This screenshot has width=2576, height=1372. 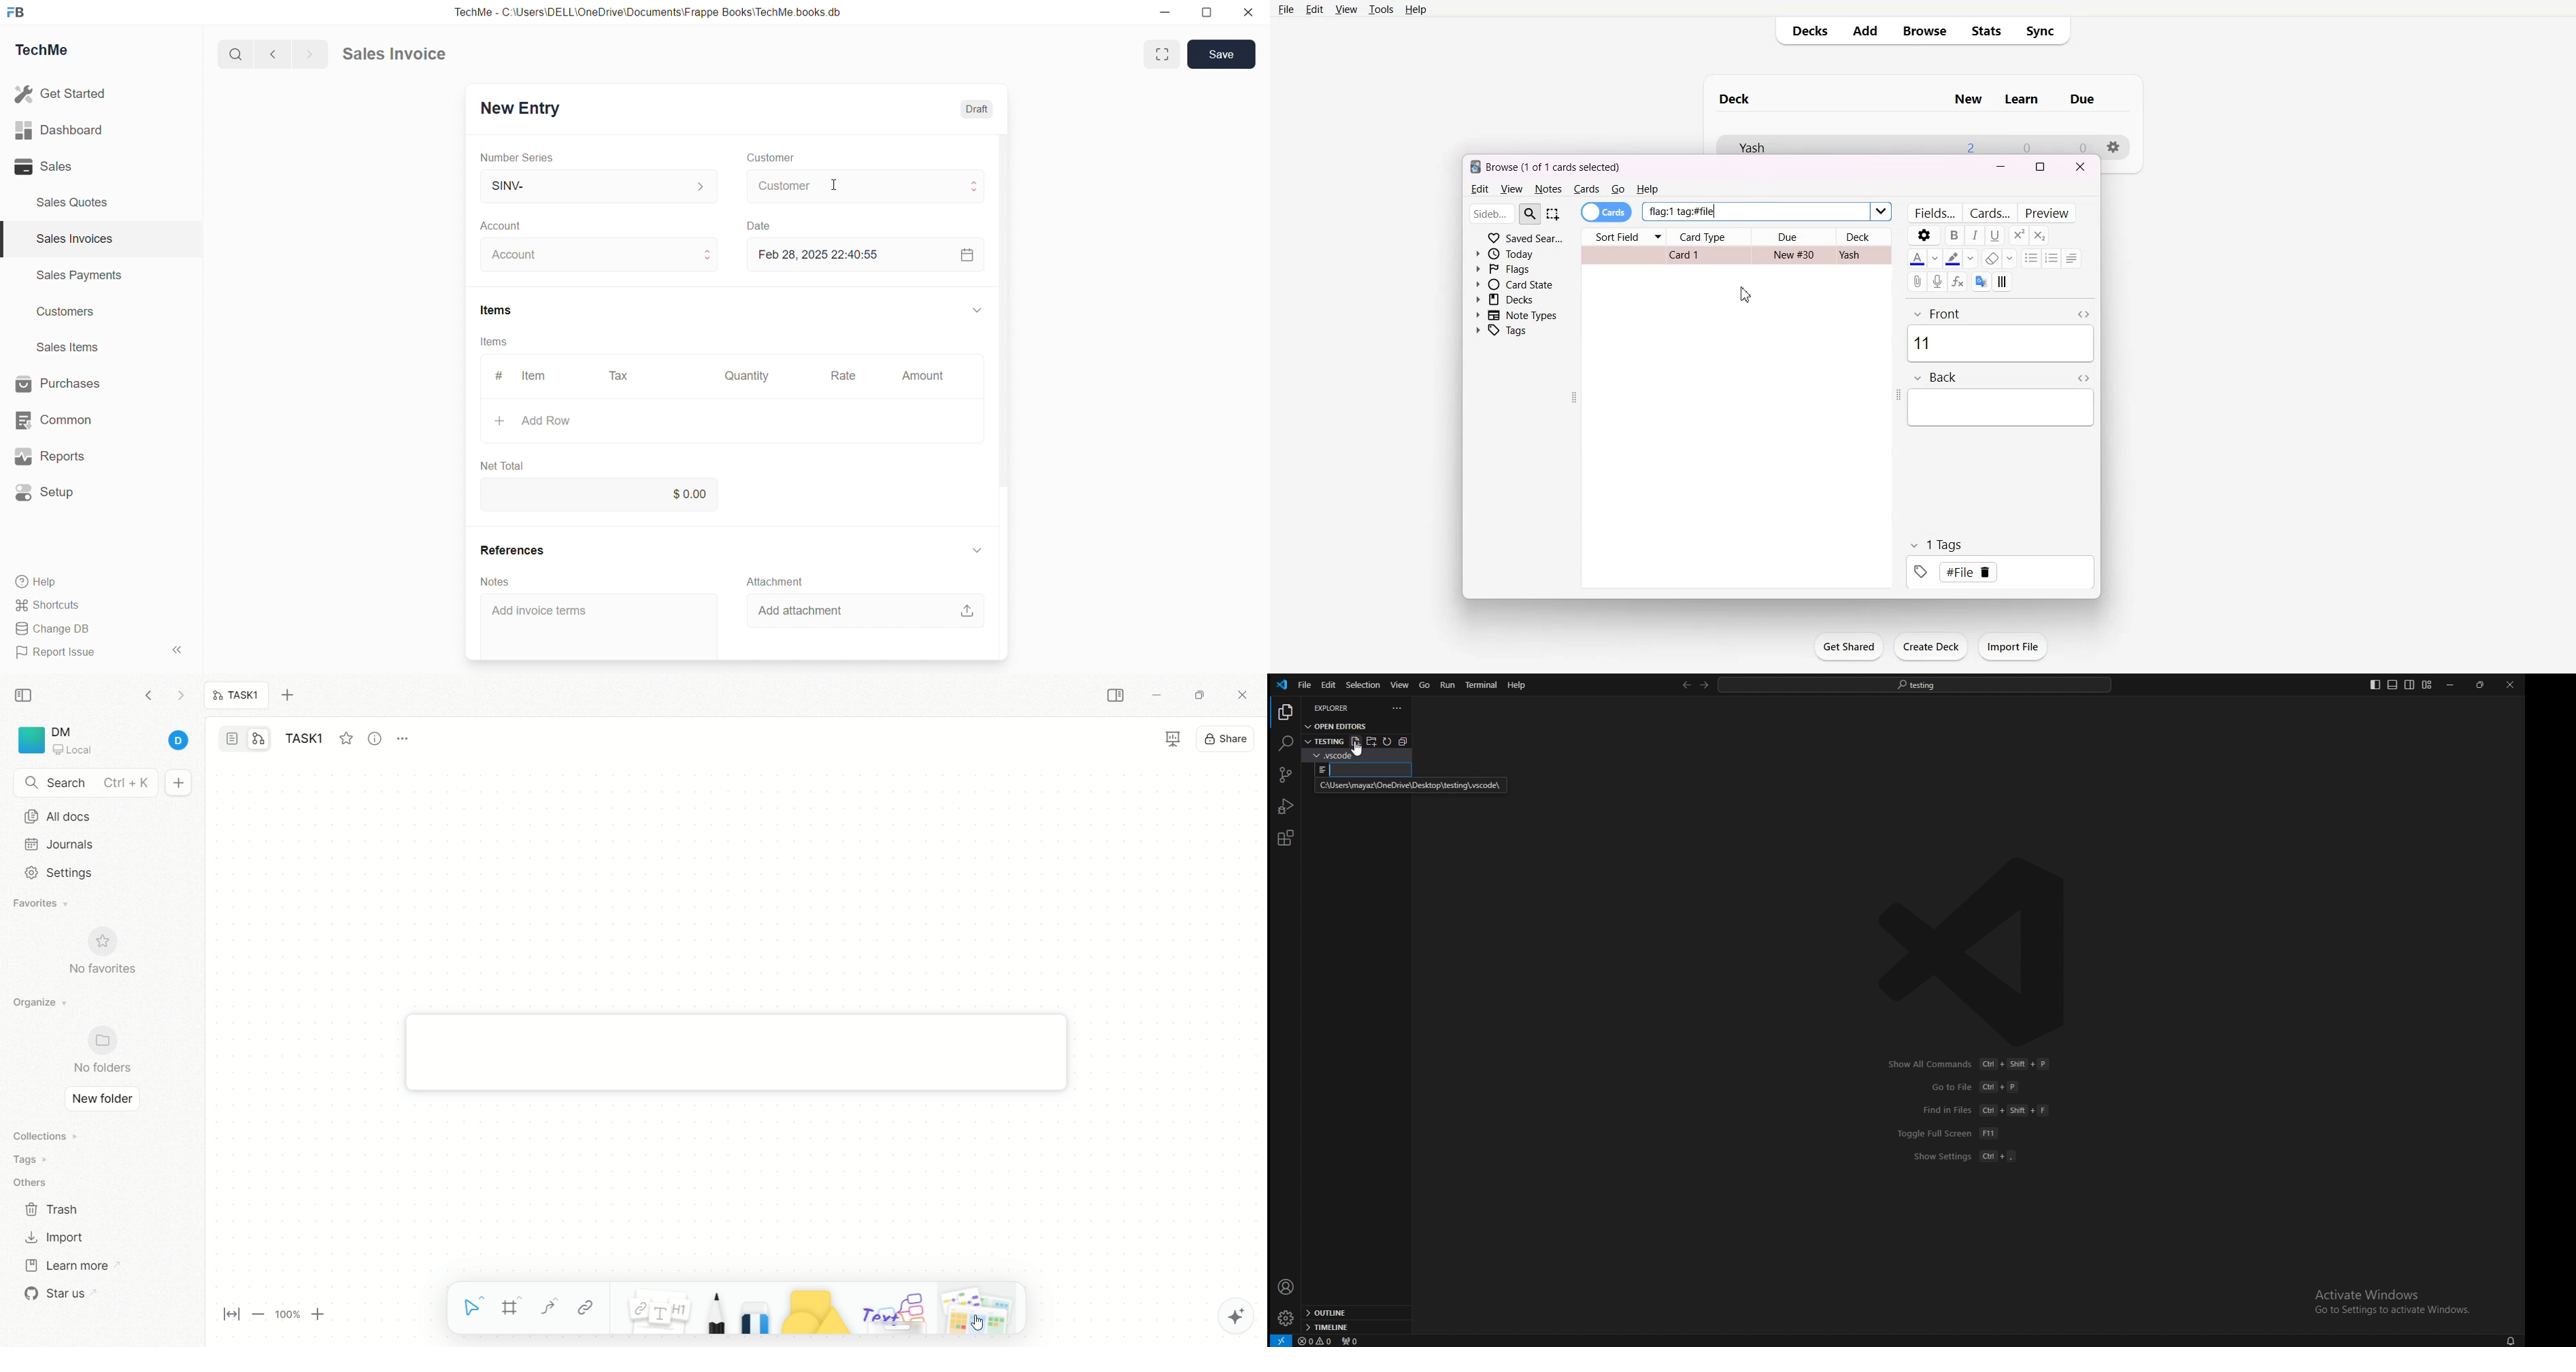 What do you see at coordinates (39, 582) in the screenshot?
I see `Help` at bounding box center [39, 582].